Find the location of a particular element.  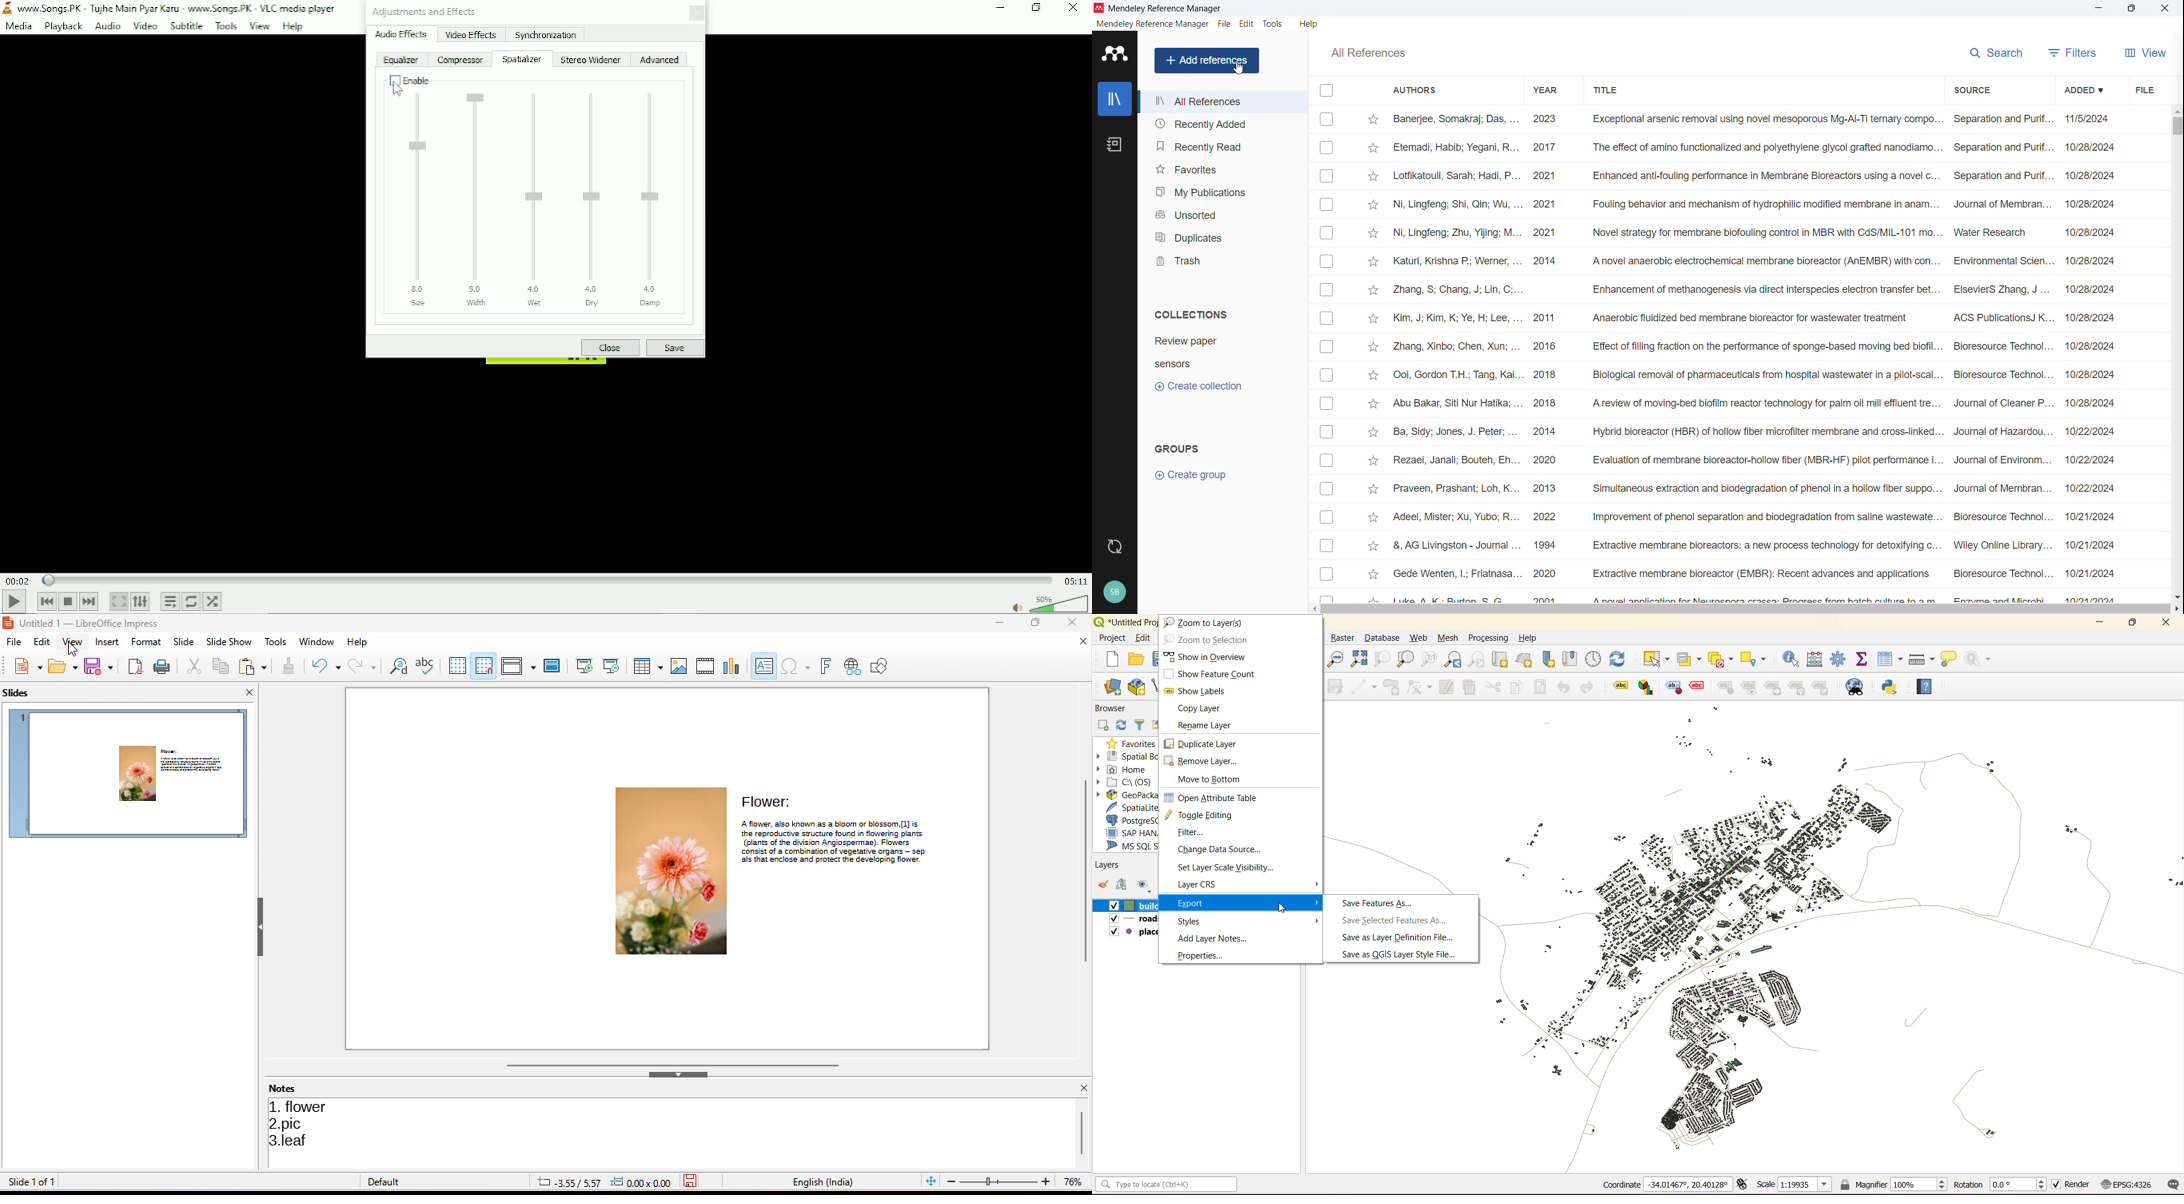

layer crs is located at coordinates (1205, 885).